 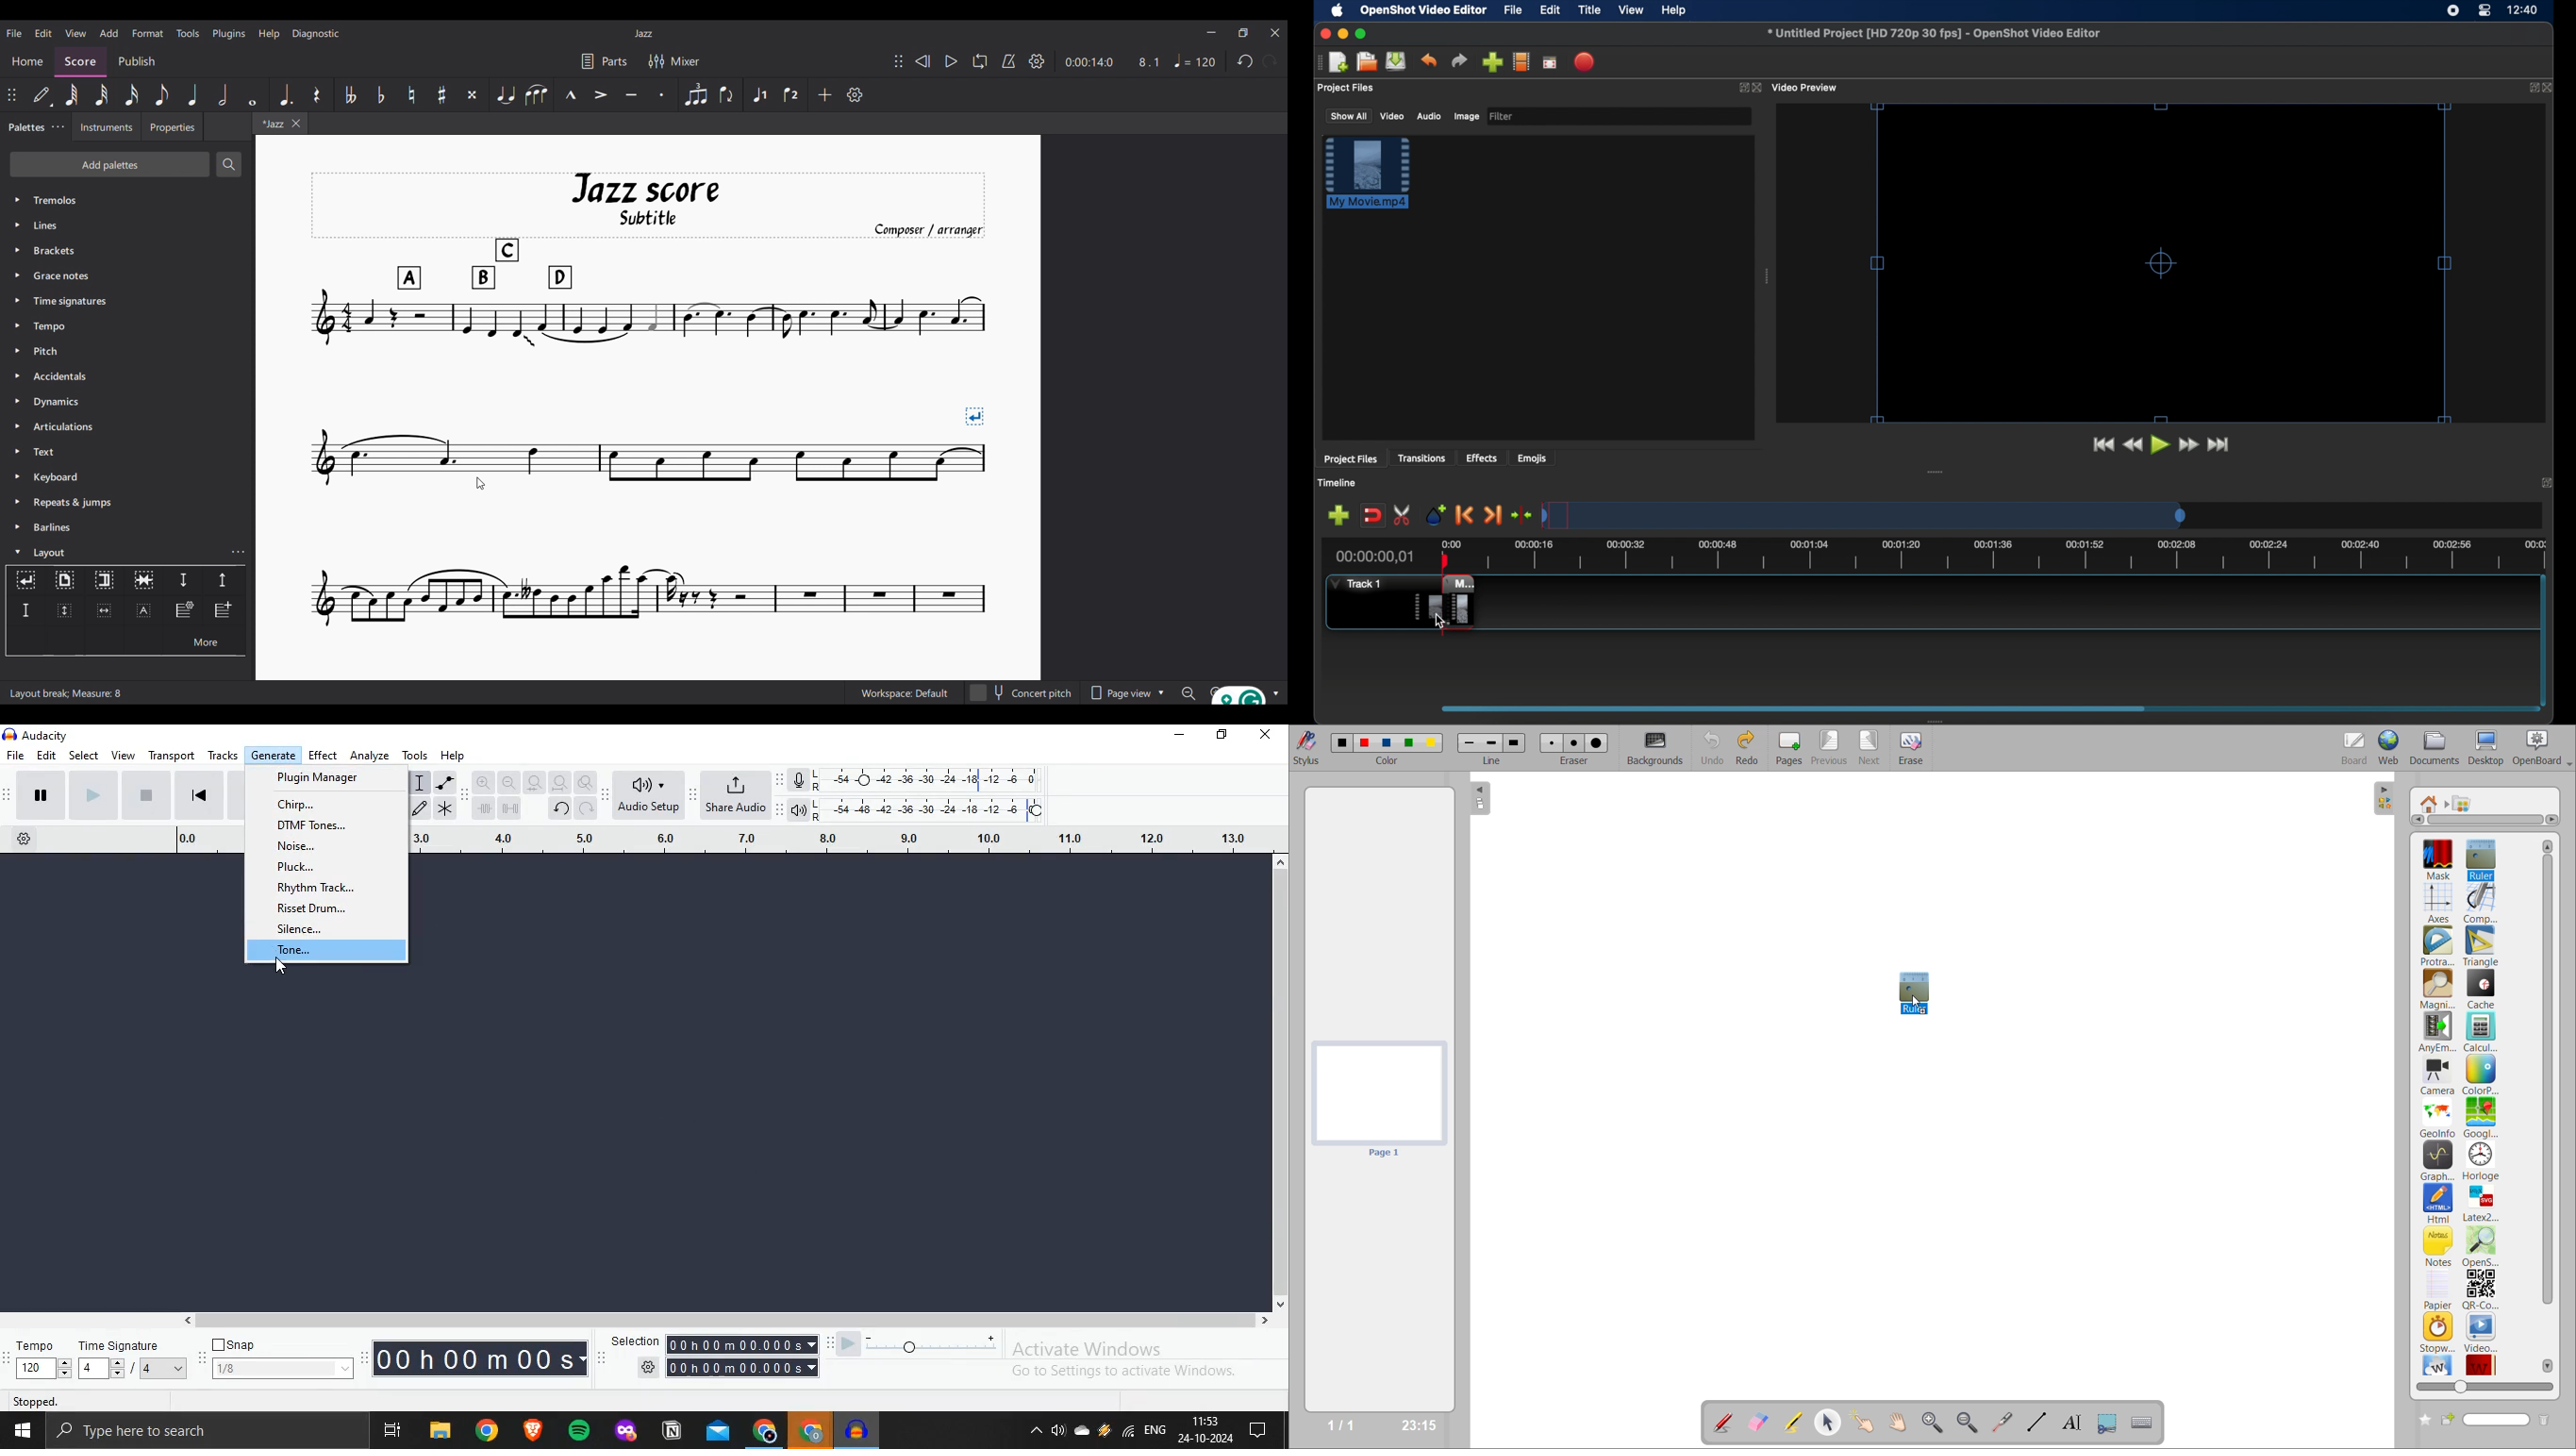 What do you see at coordinates (420, 783) in the screenshot?
I see `Typing` at bounding box center [420, 783].